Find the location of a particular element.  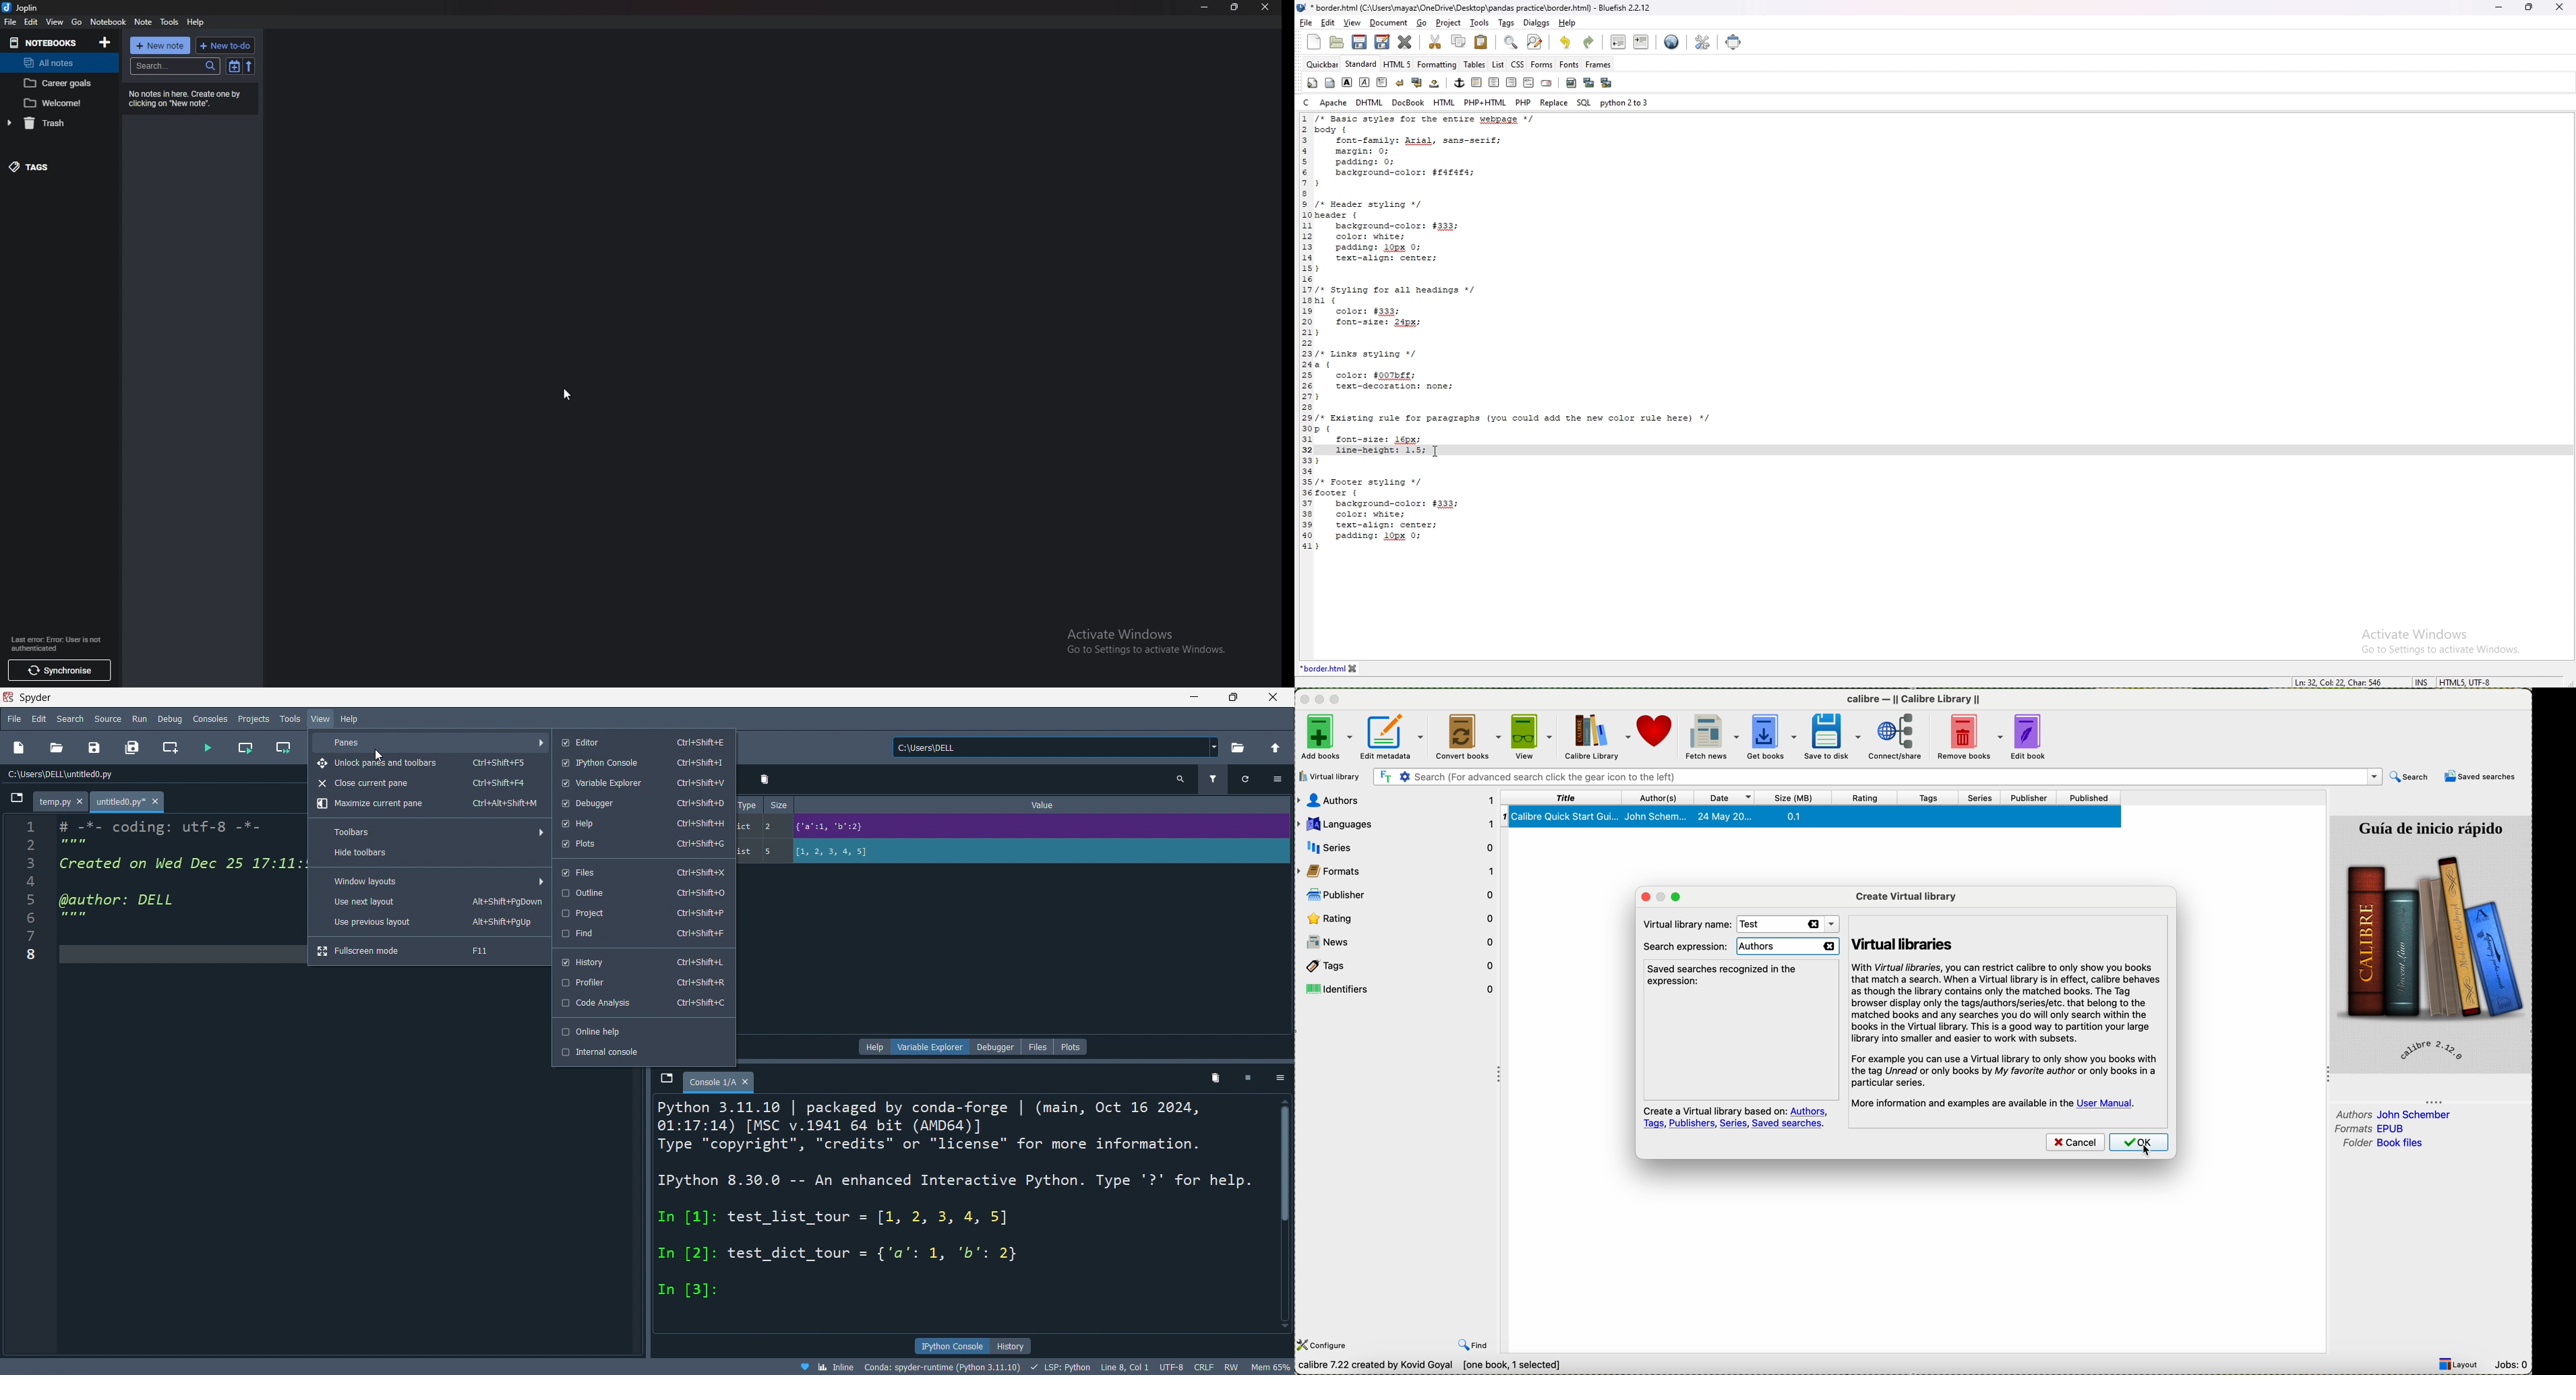

unlock panes and toolbars is located at coordinates (429, 763).